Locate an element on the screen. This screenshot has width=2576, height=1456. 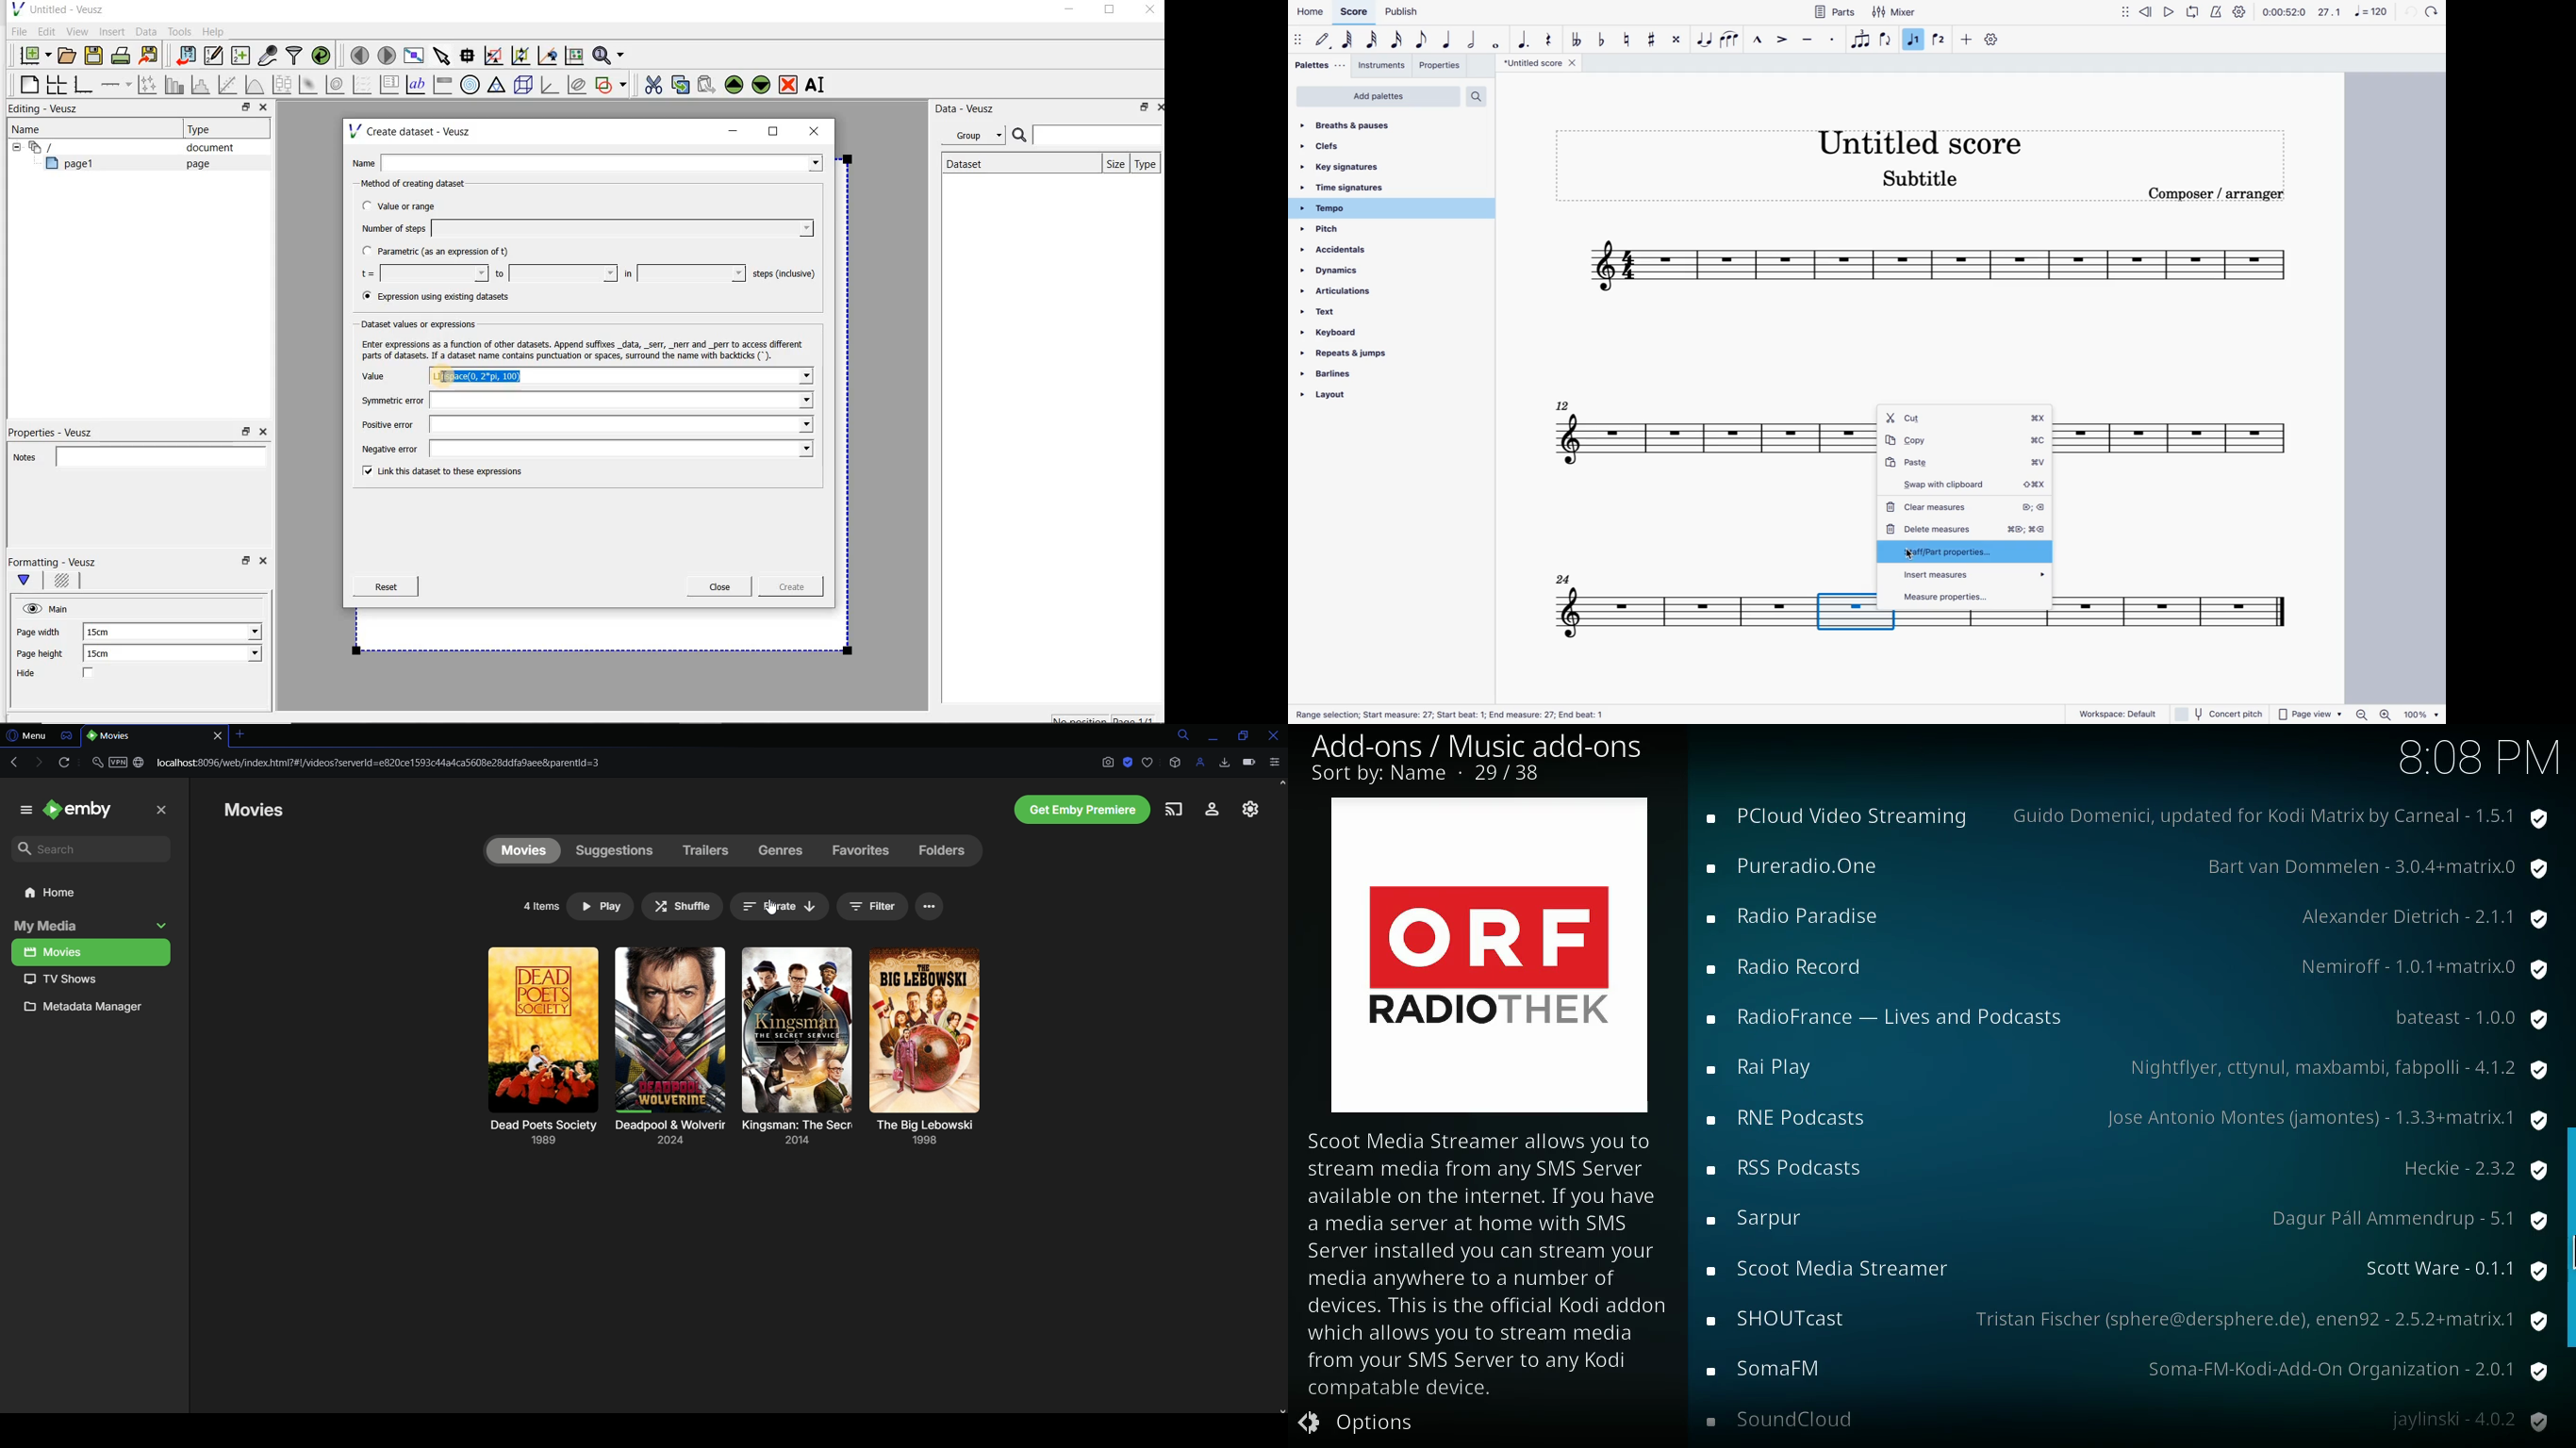
home is located at coordinates (1312, 11).